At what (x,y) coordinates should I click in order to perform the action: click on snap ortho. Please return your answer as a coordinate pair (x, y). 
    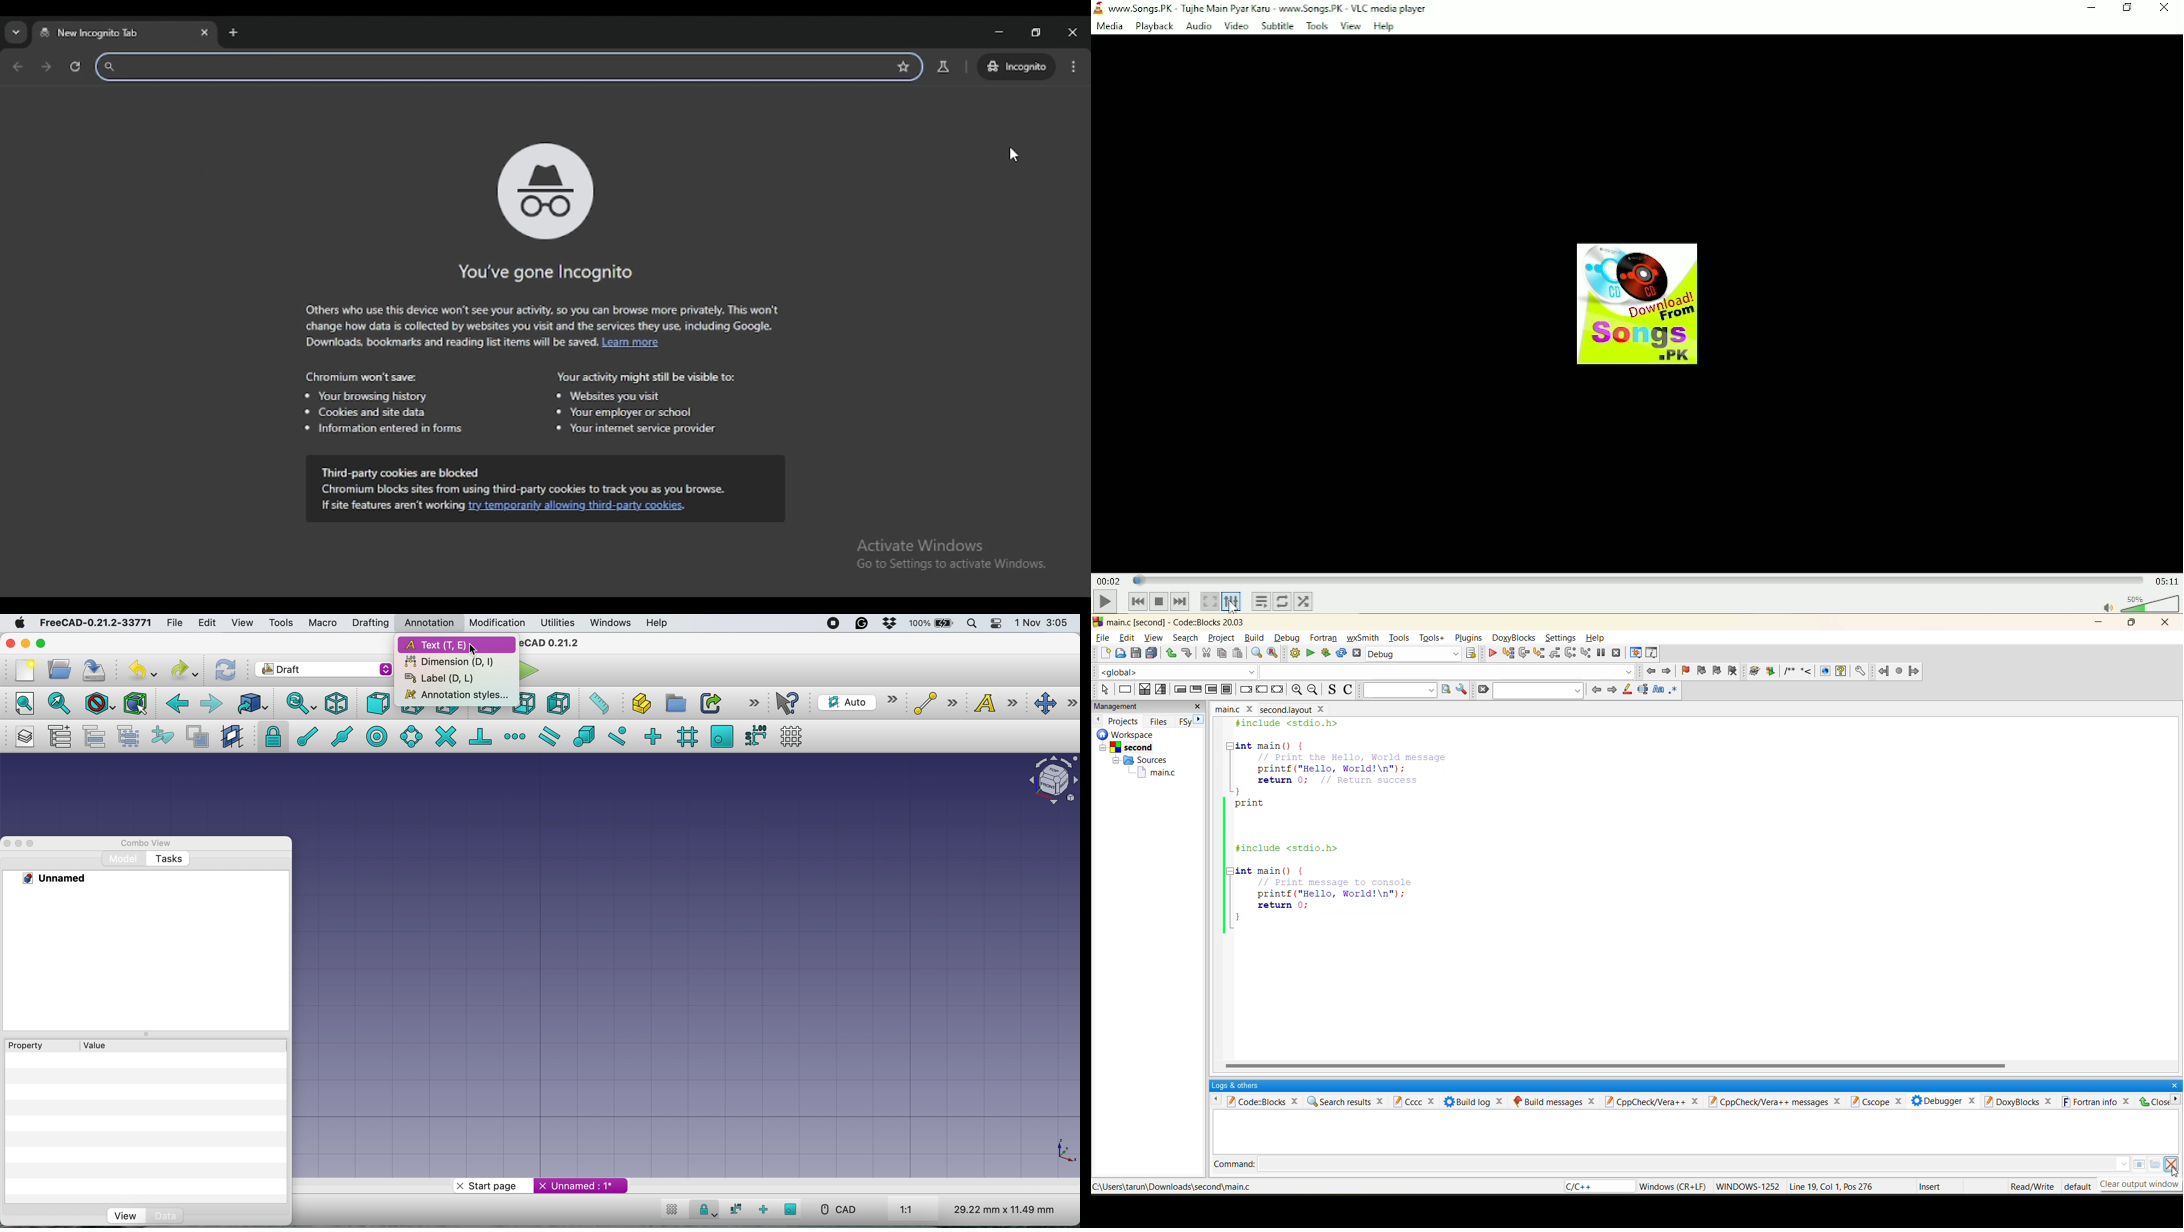
    Looking at the image, I should click on (769, 1209).